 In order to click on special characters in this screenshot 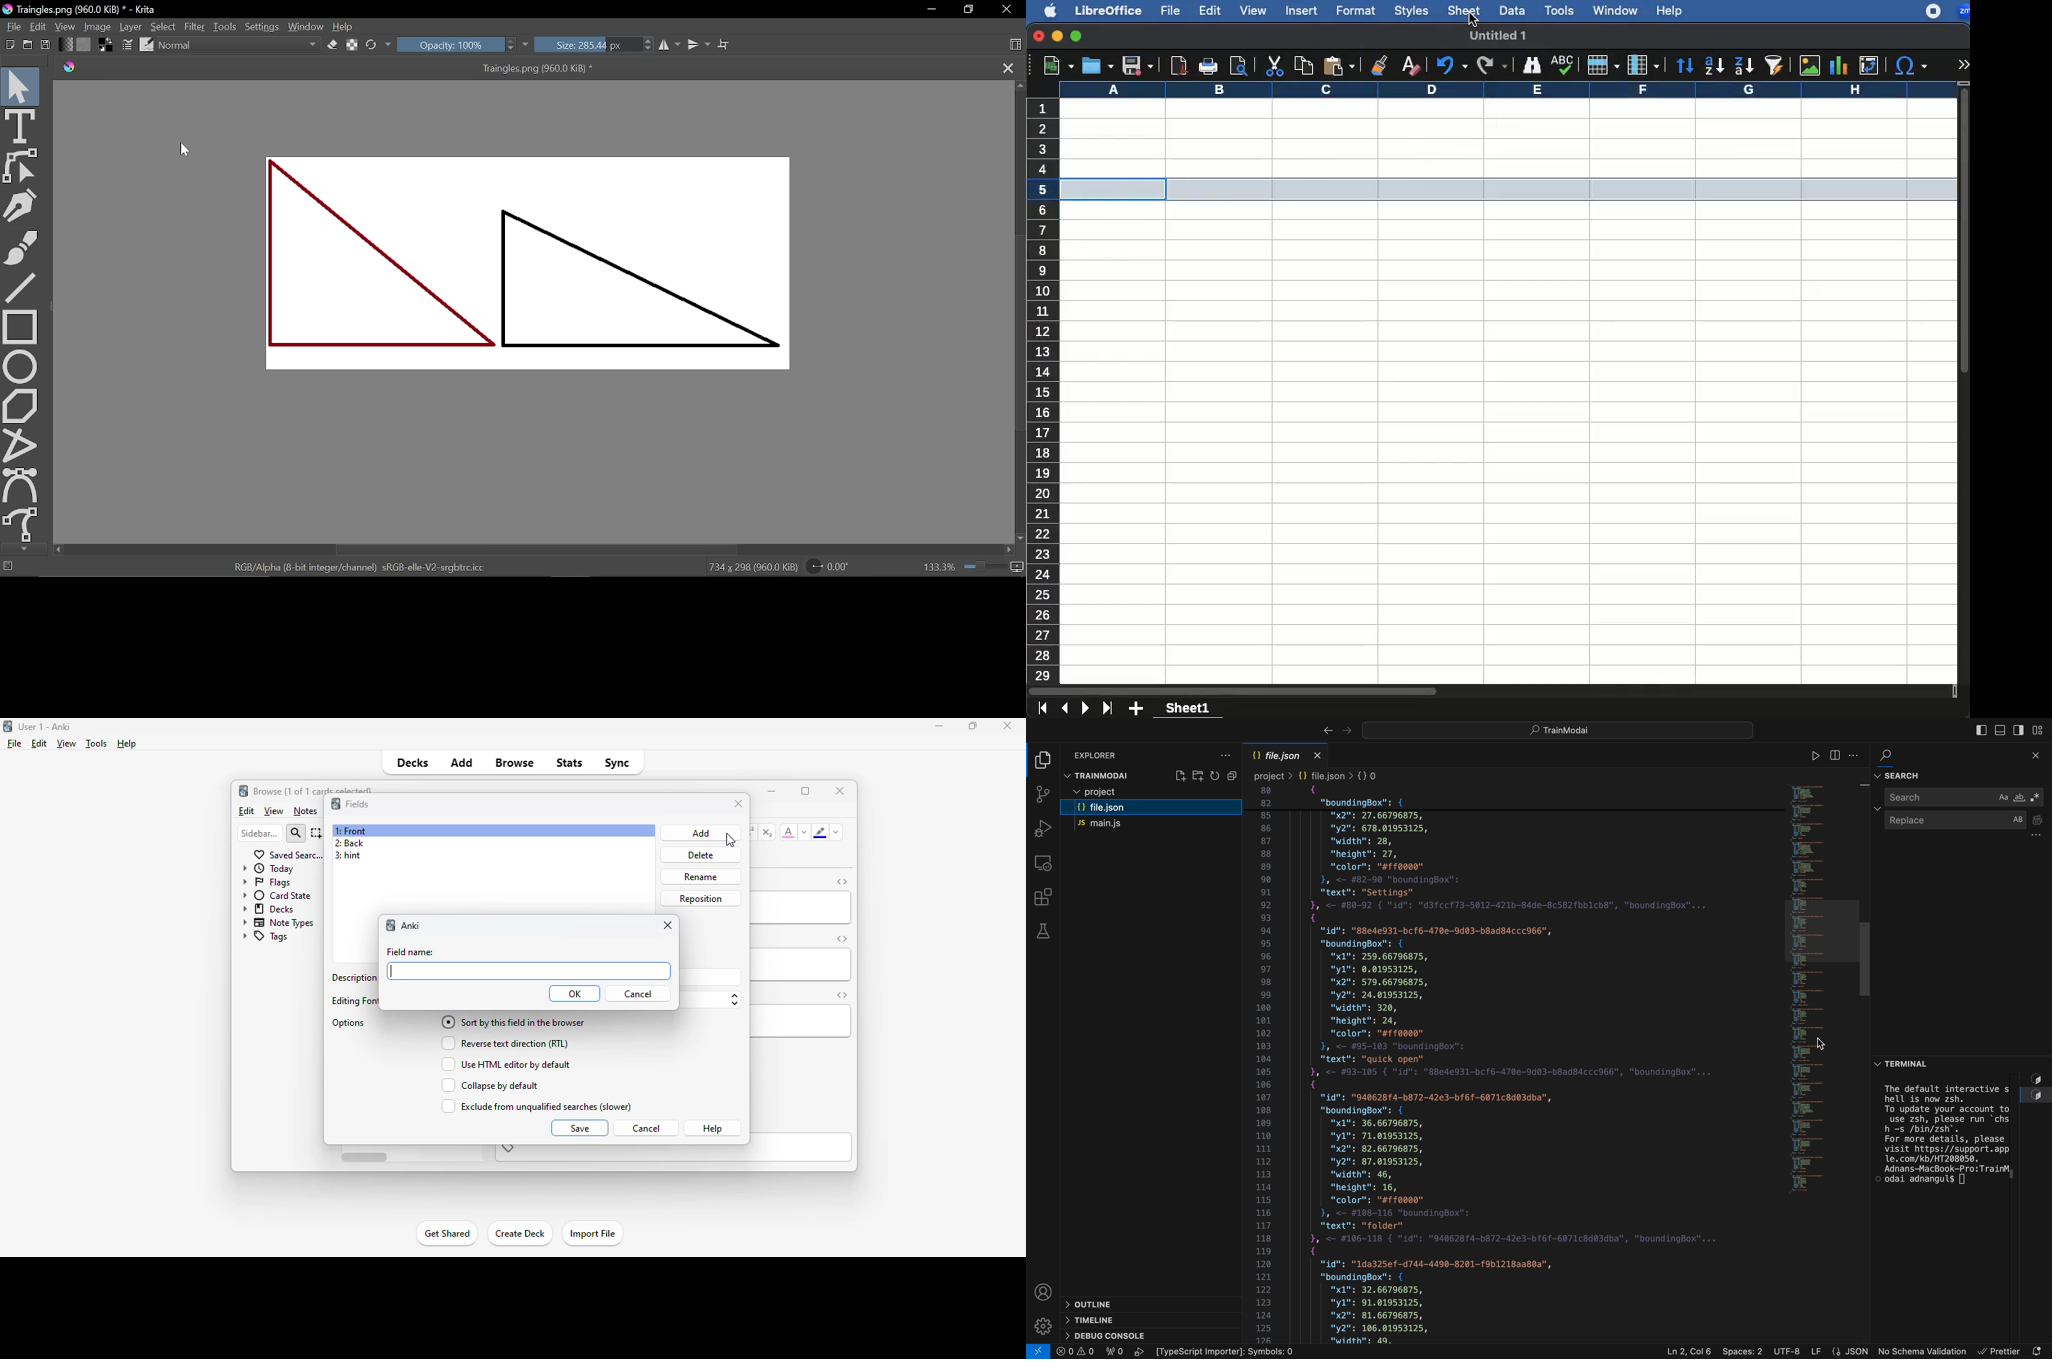, I will do `click(1911, 66)`.